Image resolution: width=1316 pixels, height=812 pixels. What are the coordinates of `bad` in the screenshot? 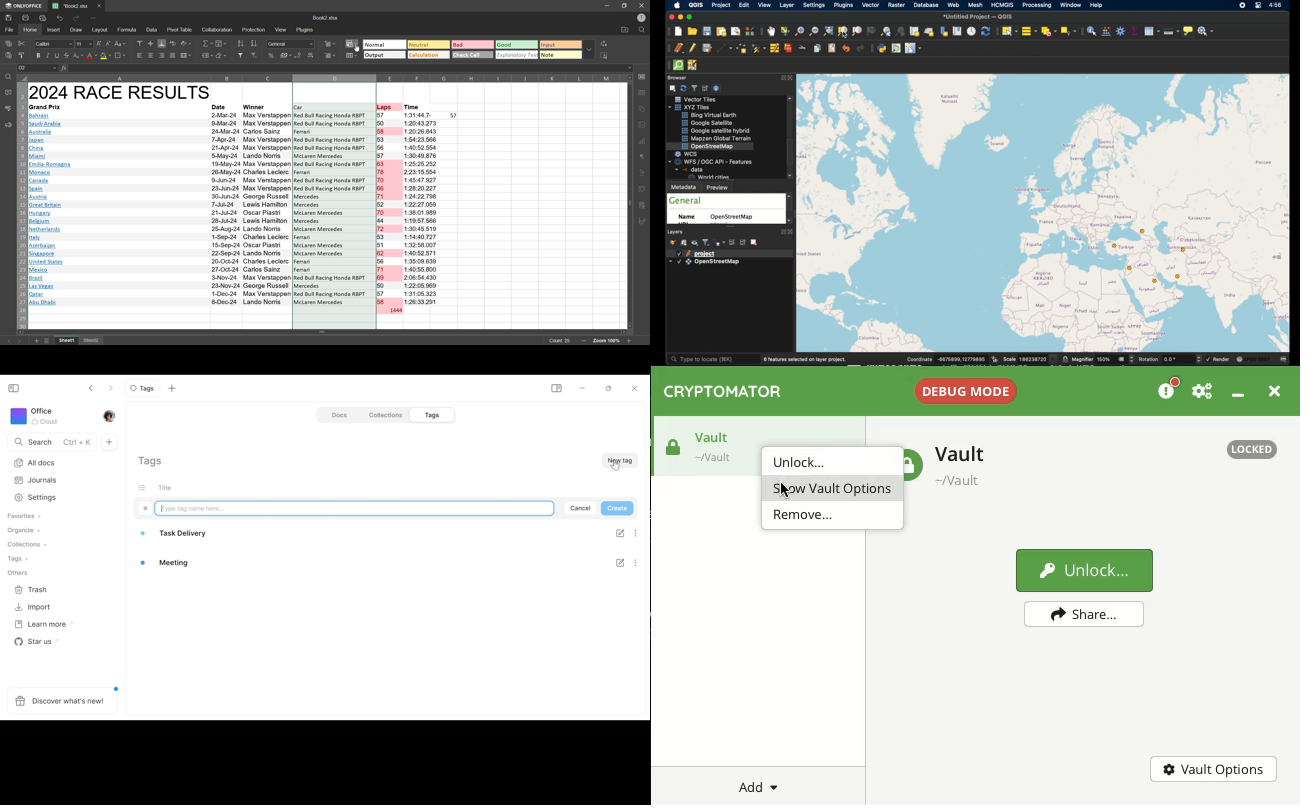 It's located at (470, 46).